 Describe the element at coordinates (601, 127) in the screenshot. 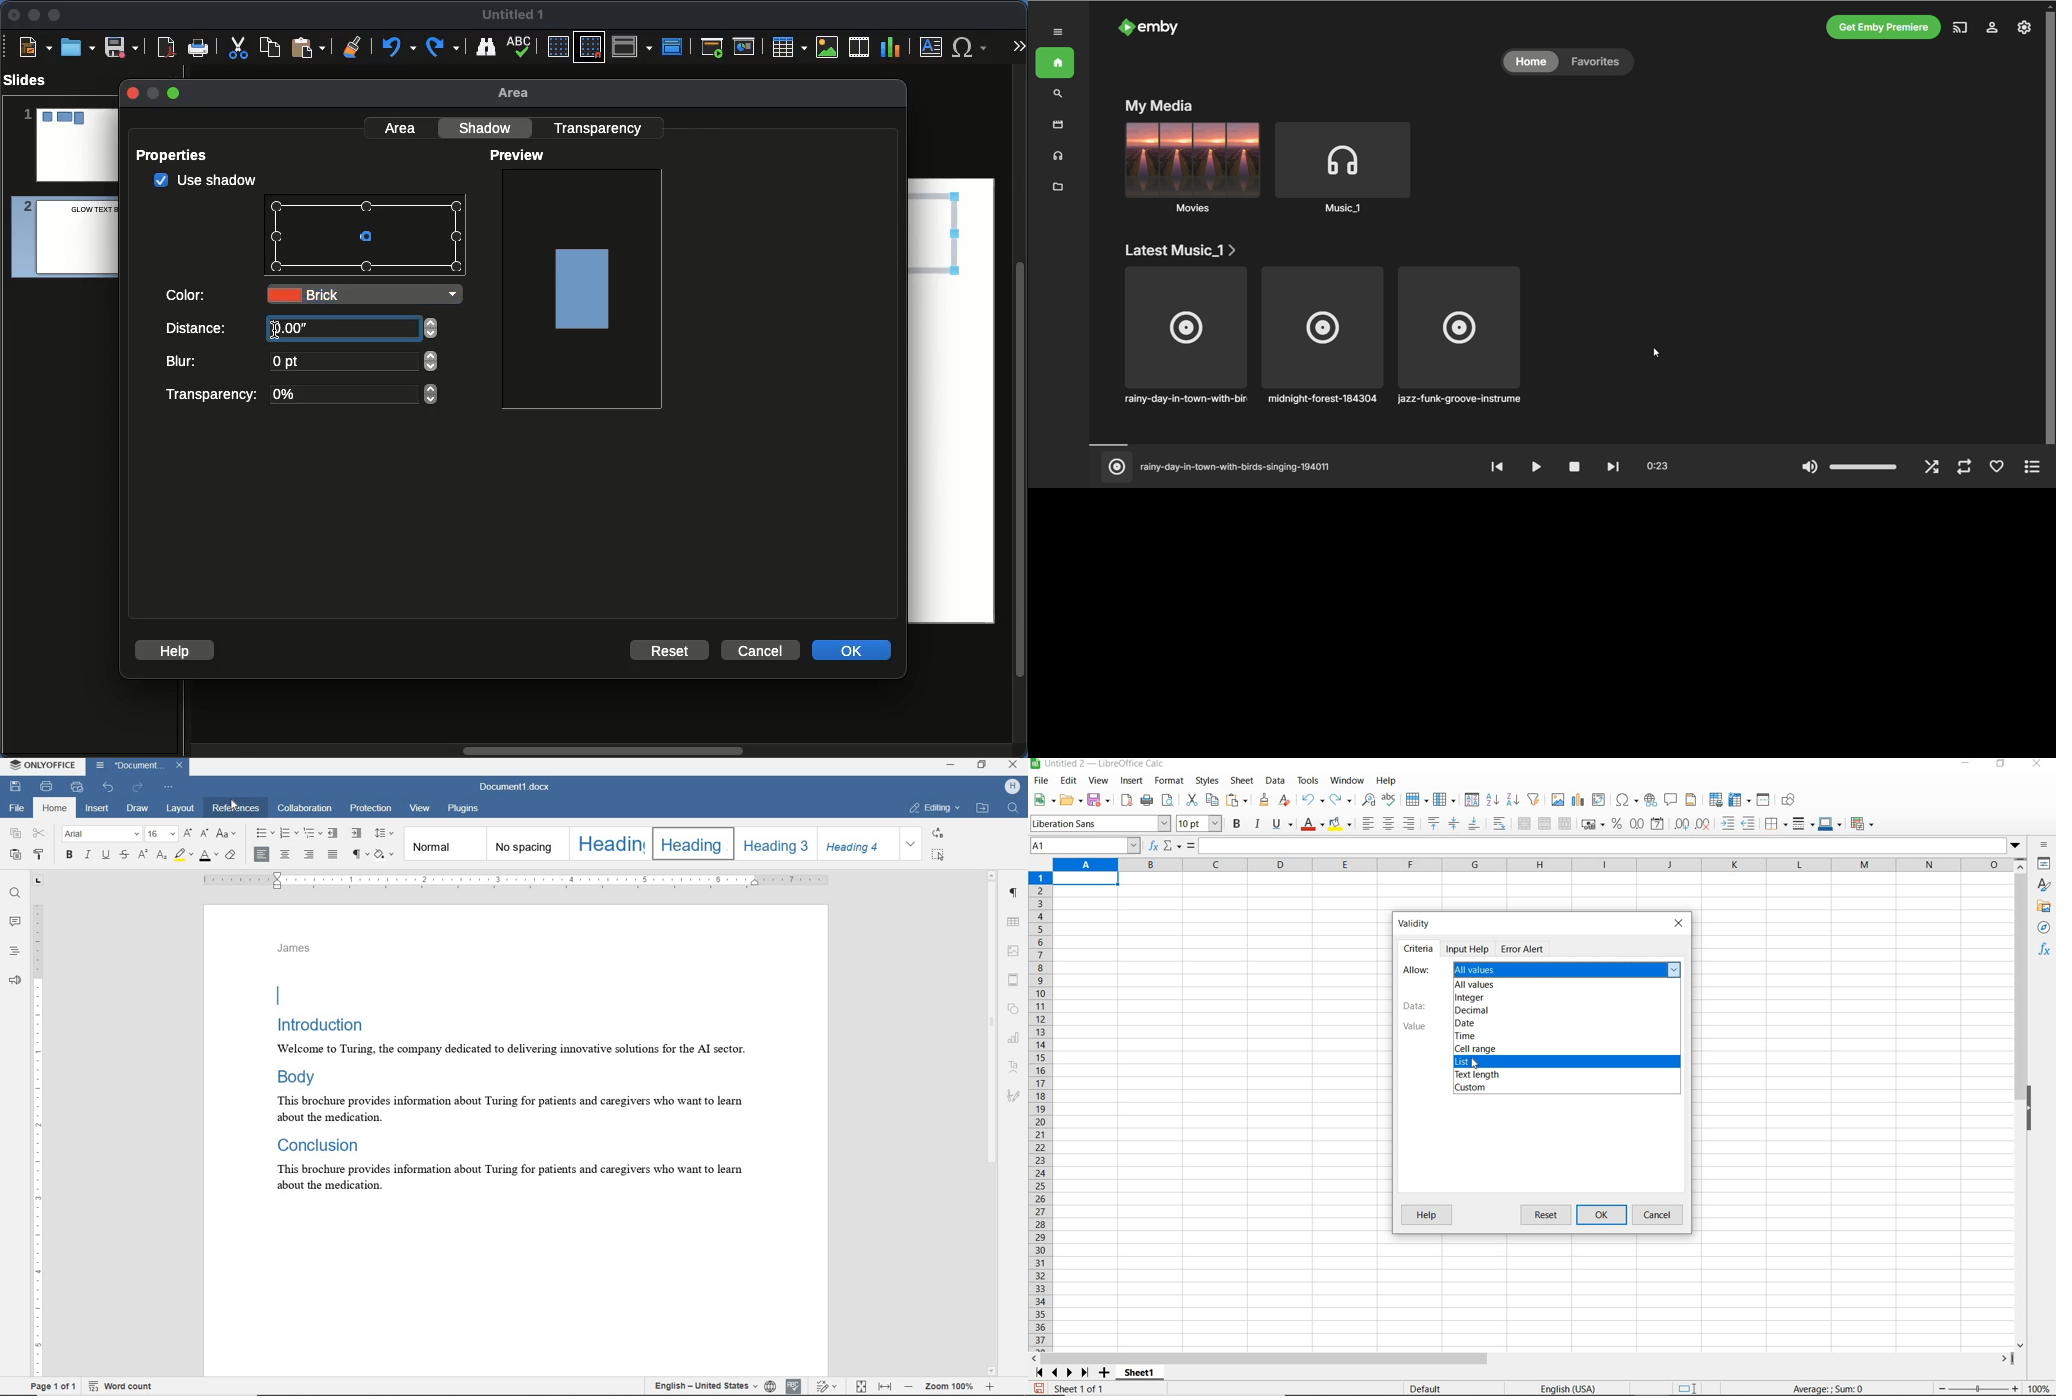

I see `Transparency` at that location.